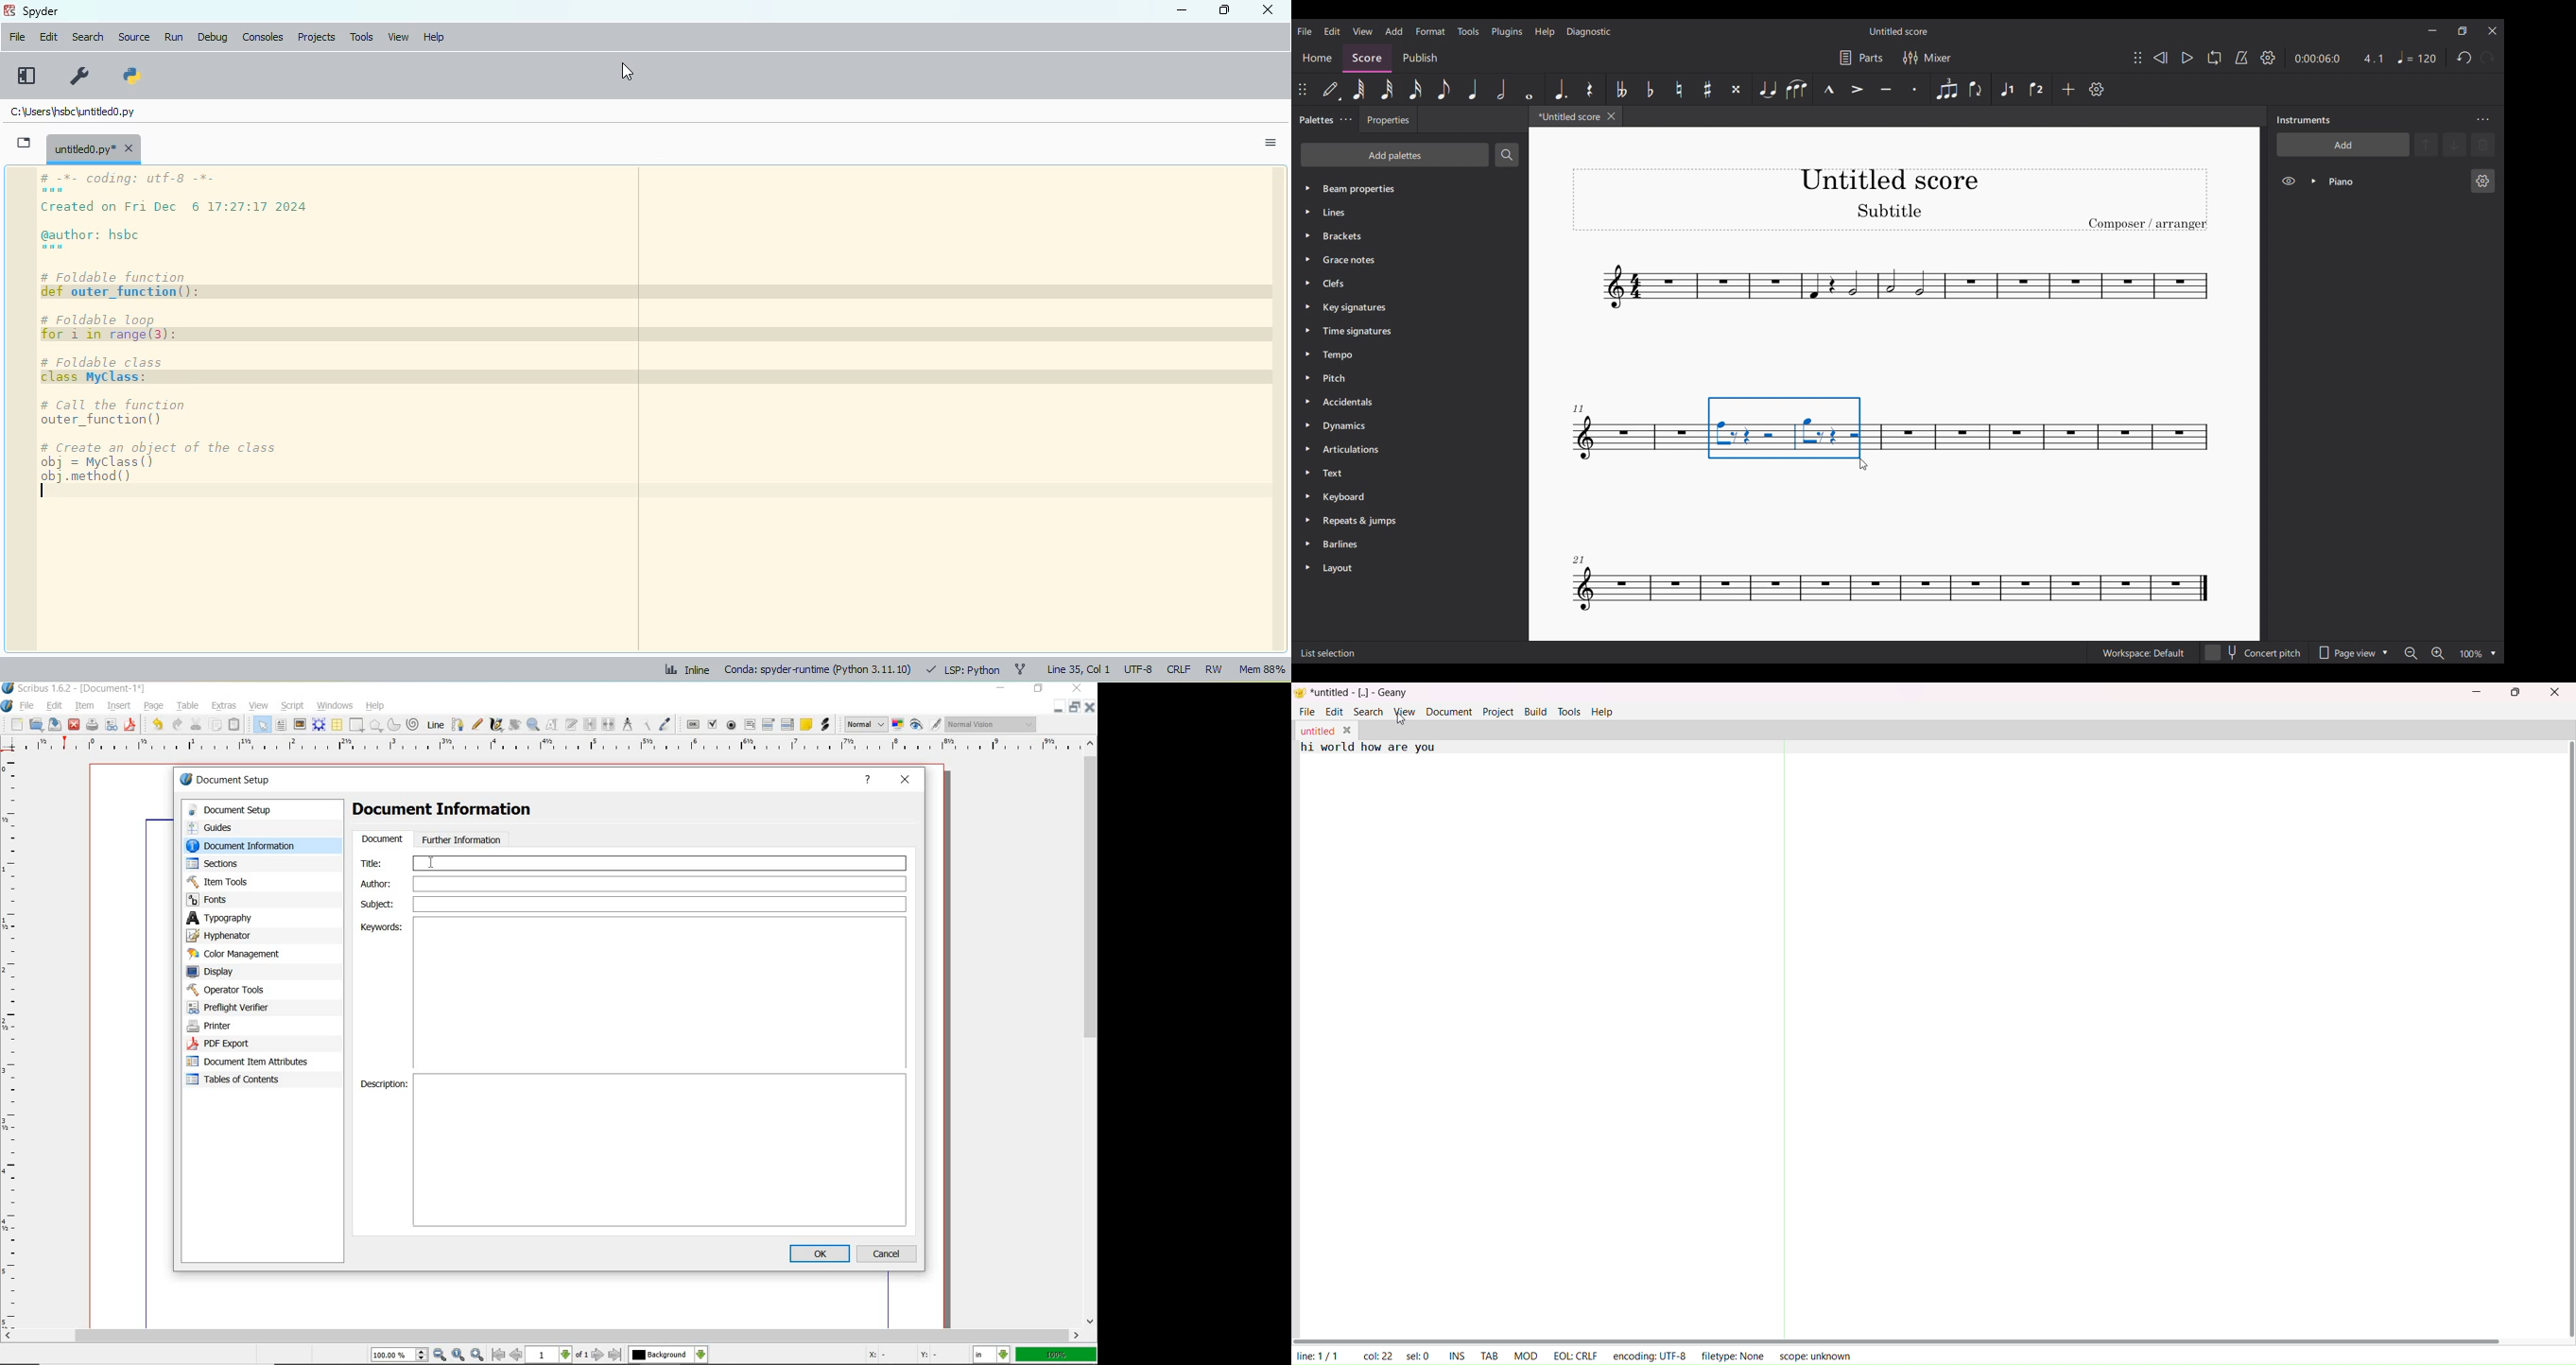  I want to click on Palettes, current panel, so click(1313, 121).